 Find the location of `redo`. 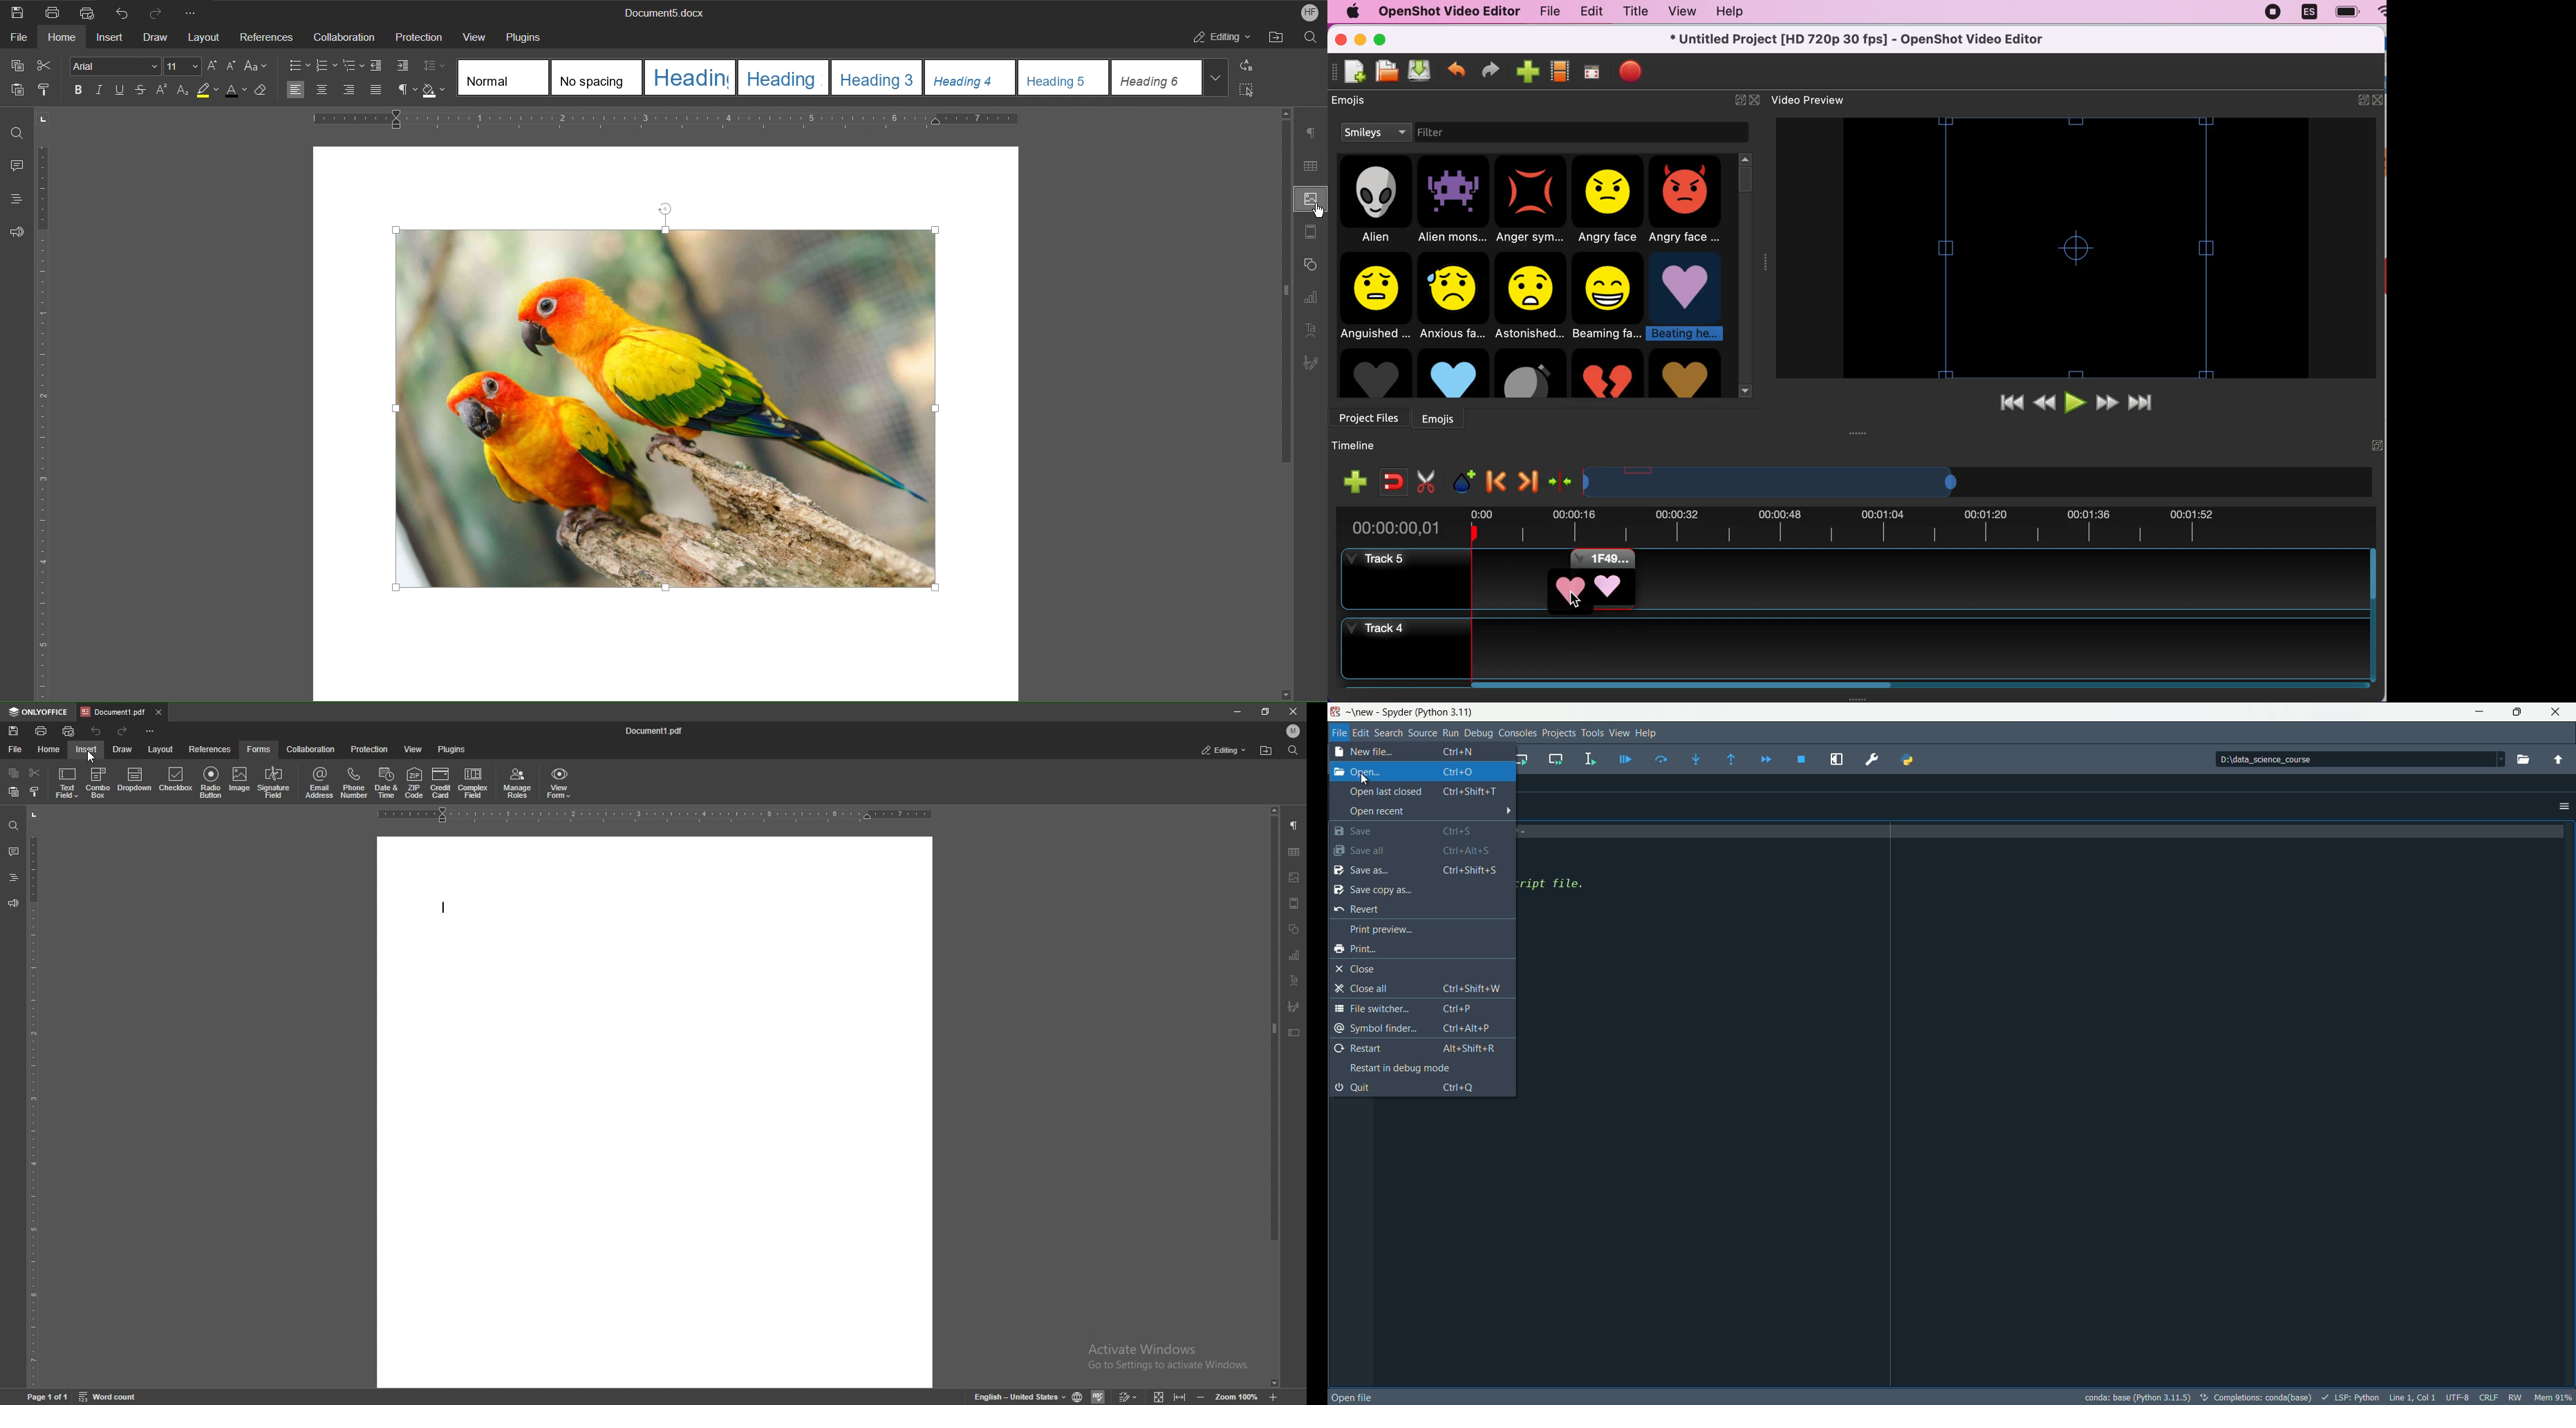

redo is located at coordinates (125, 732).